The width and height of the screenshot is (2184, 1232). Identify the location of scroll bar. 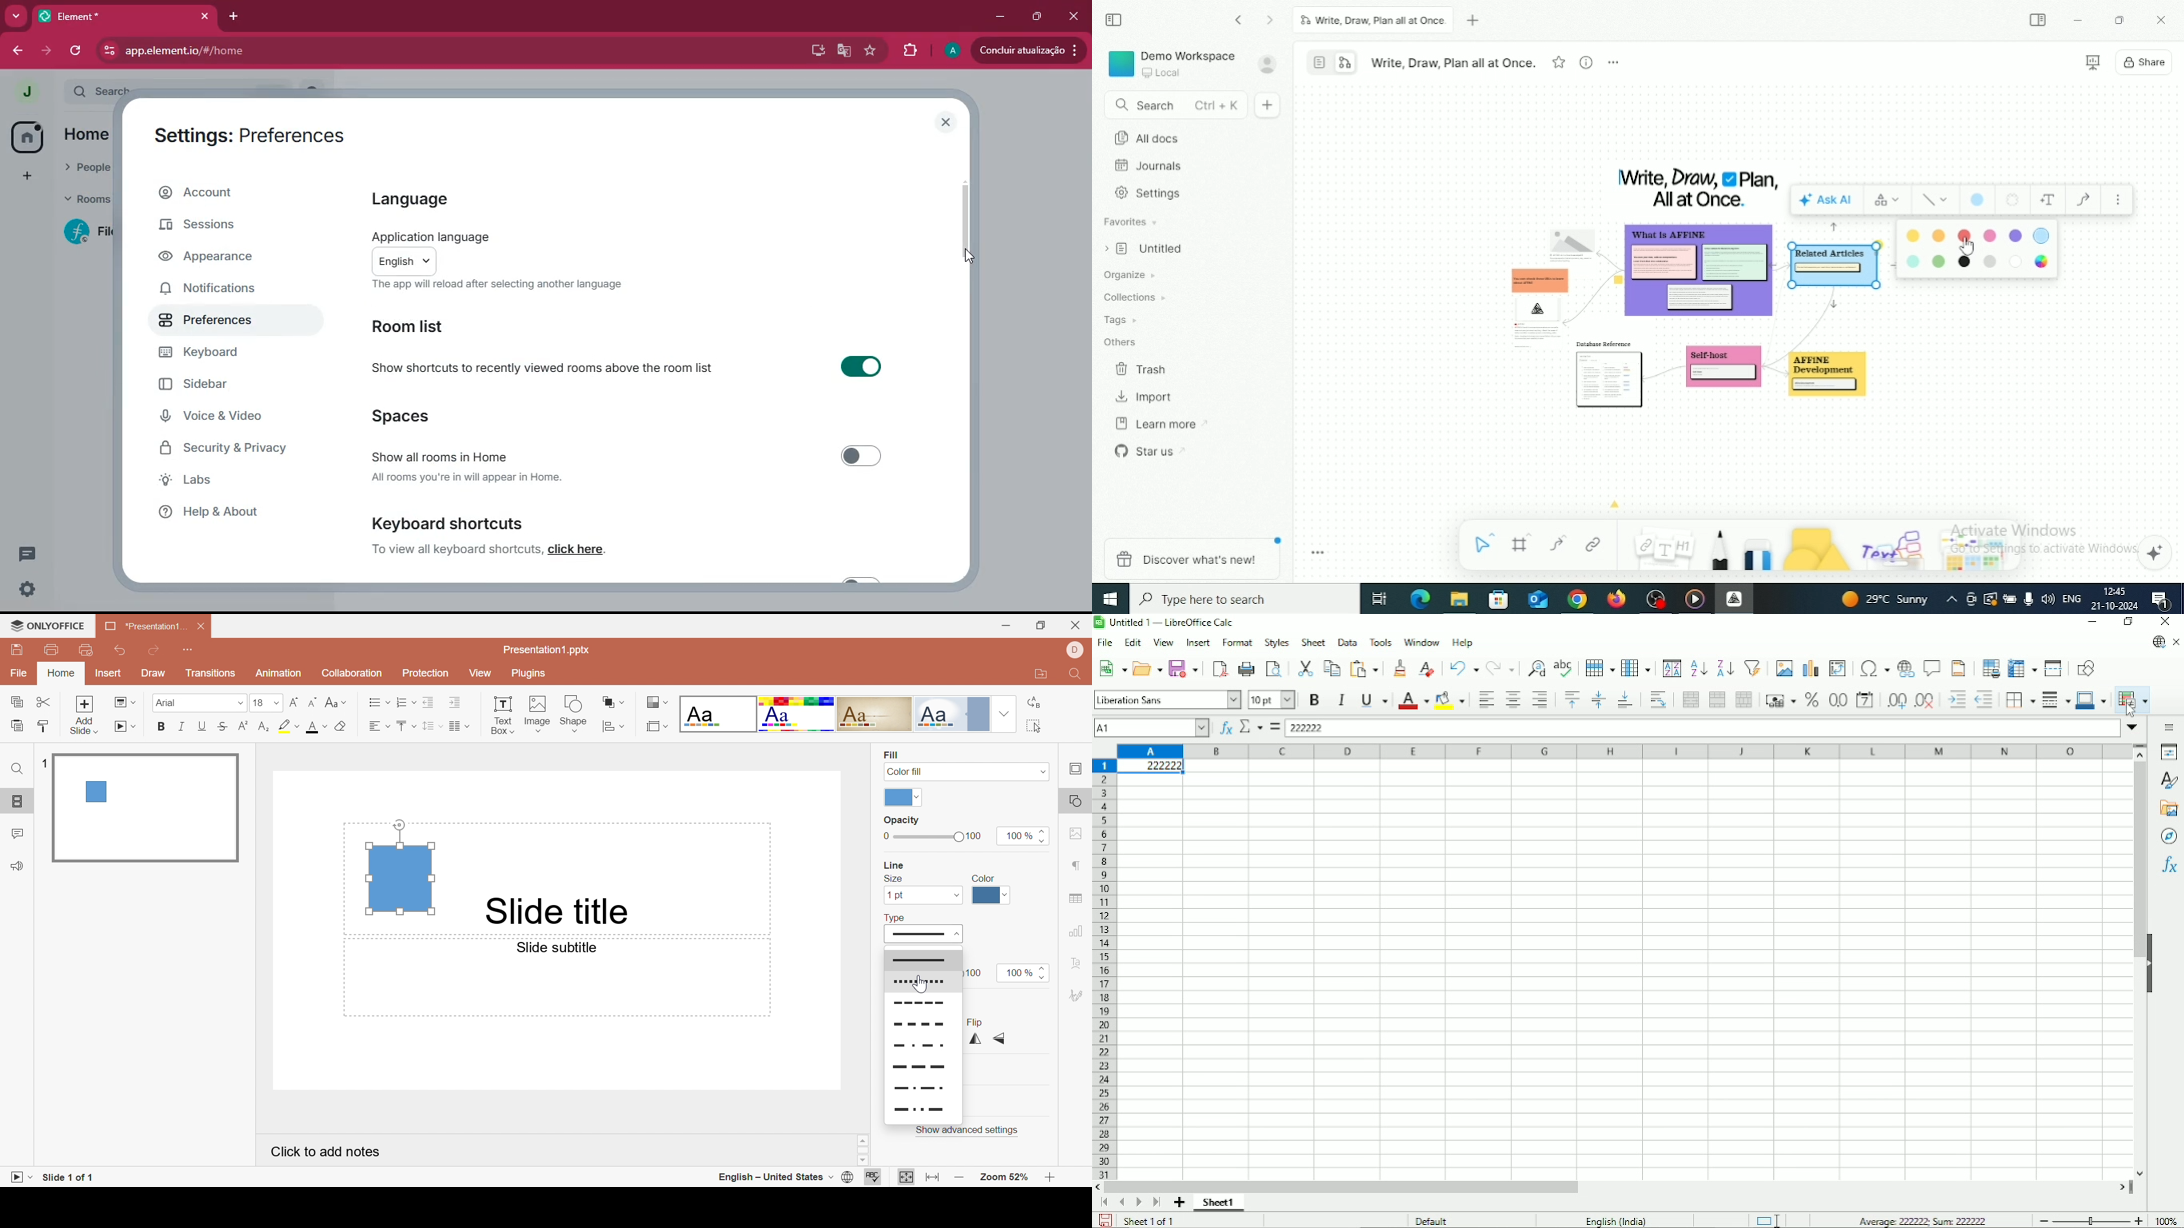
(970, 228).